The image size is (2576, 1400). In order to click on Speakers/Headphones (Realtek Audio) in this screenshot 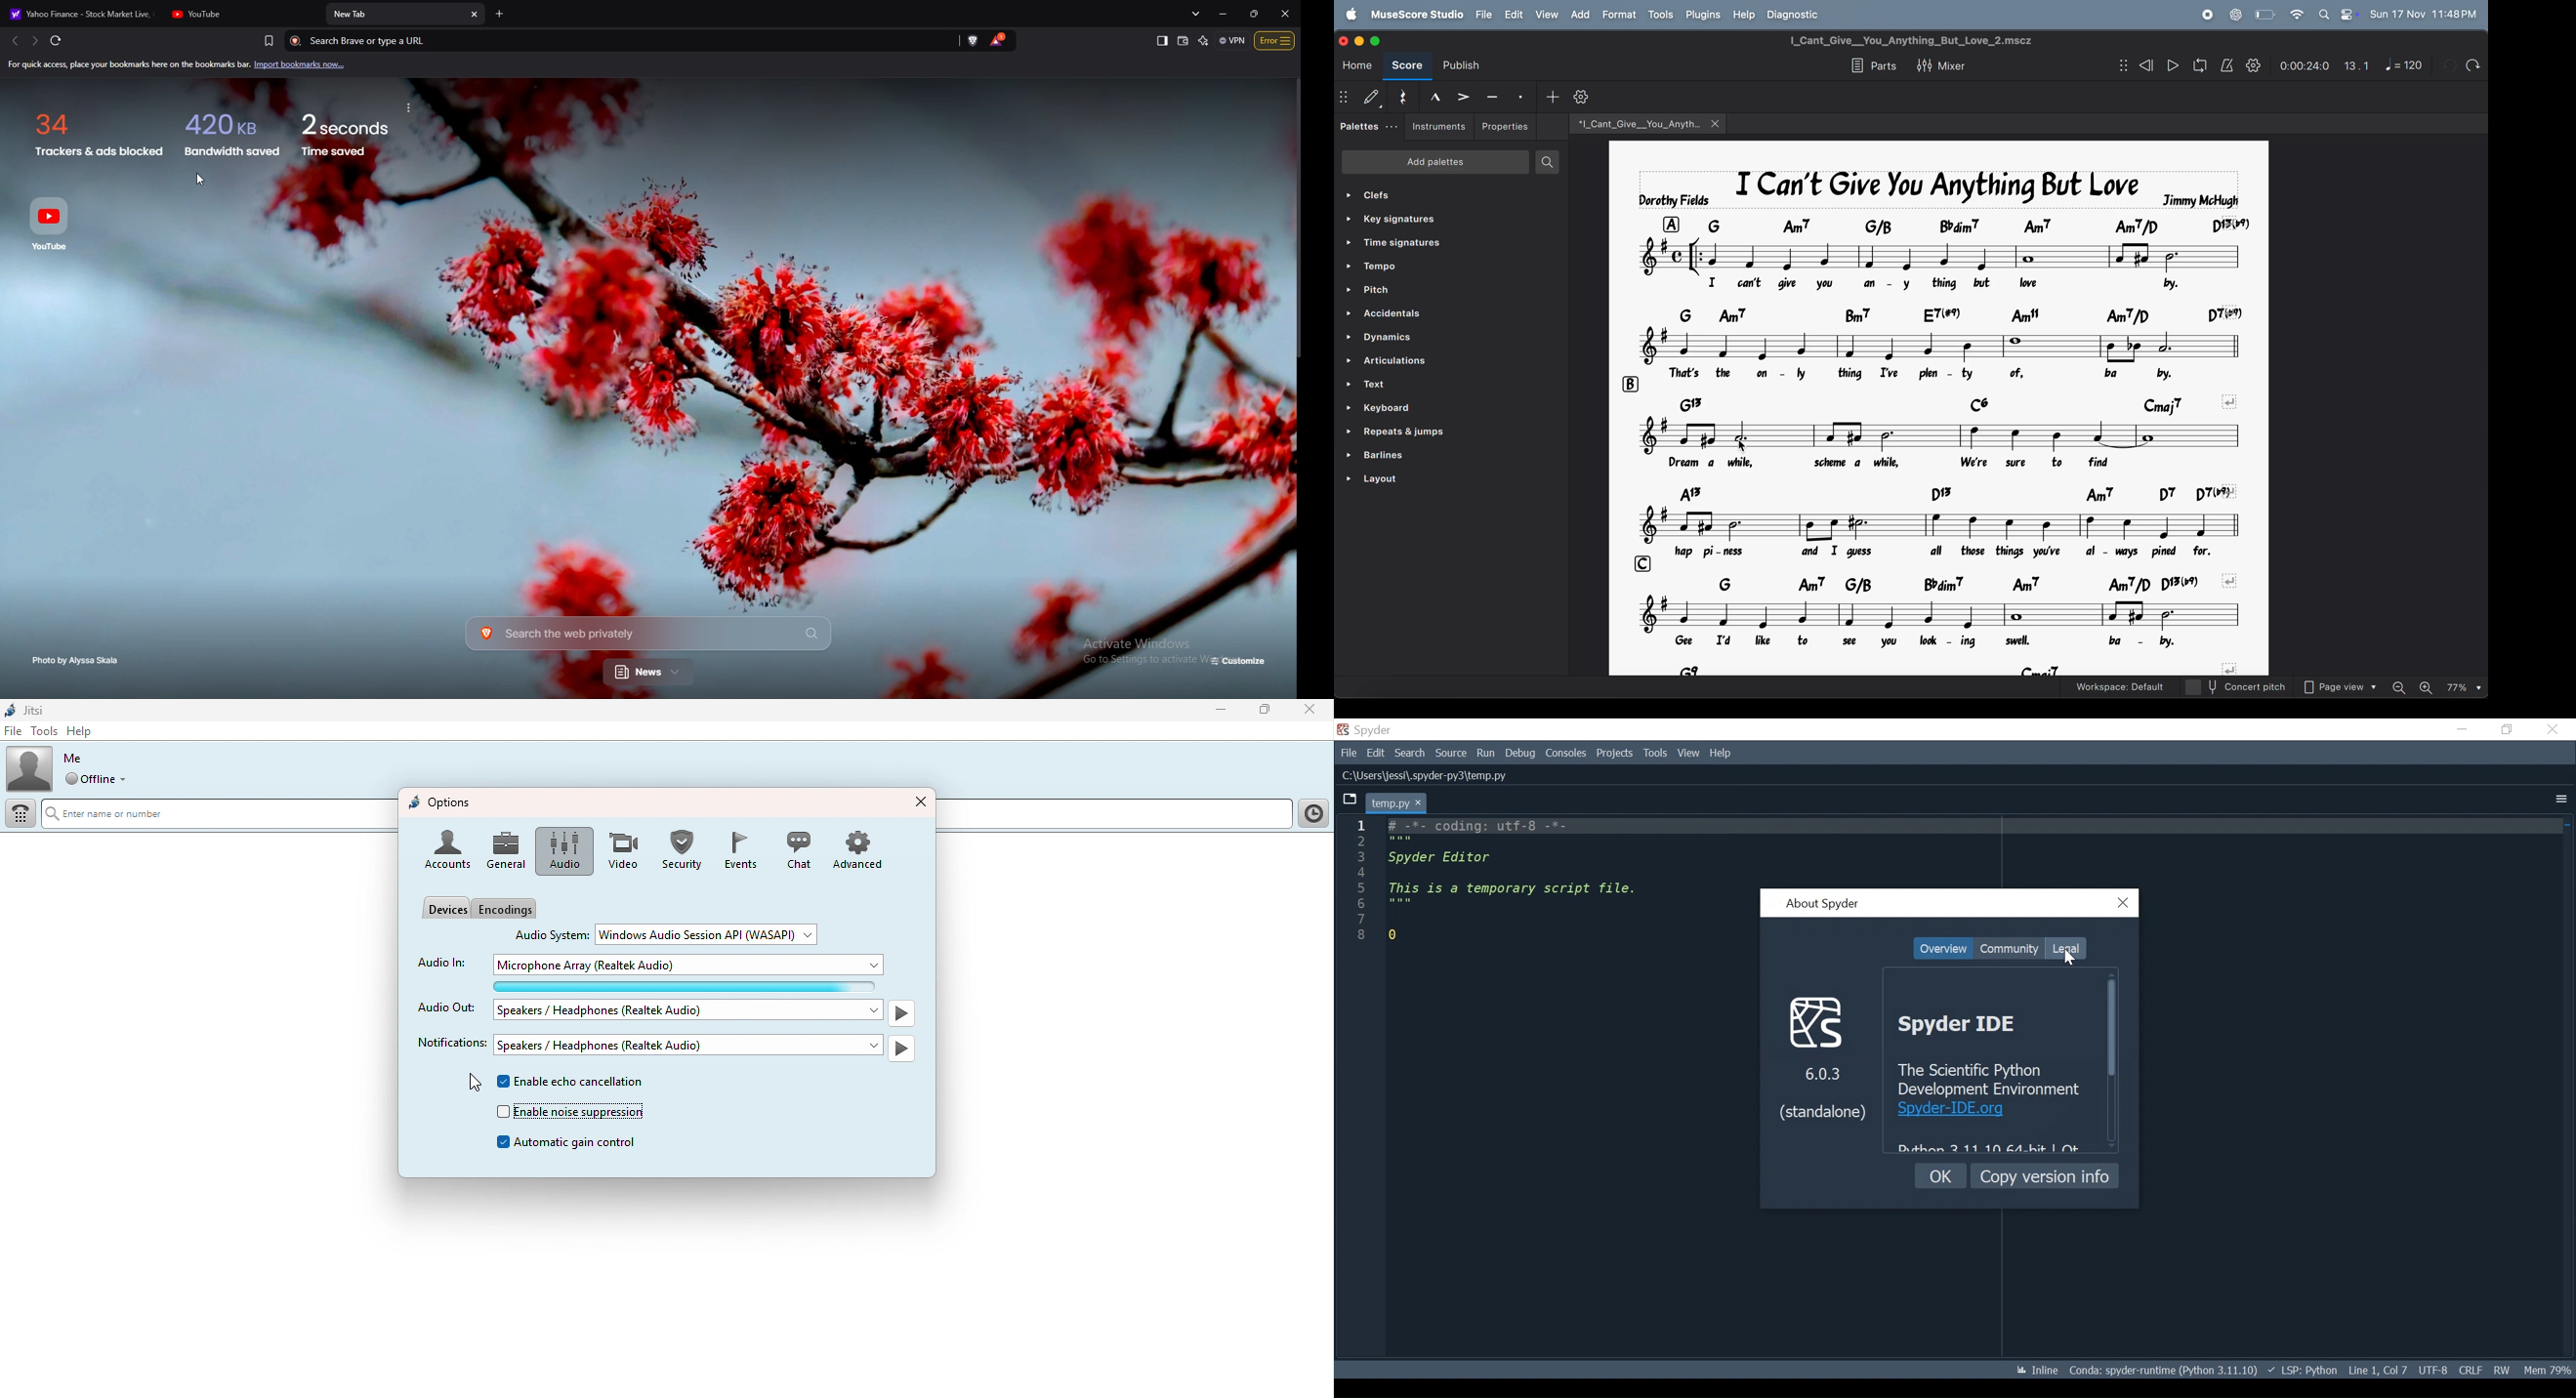, I will do `click(688, 1045)`.